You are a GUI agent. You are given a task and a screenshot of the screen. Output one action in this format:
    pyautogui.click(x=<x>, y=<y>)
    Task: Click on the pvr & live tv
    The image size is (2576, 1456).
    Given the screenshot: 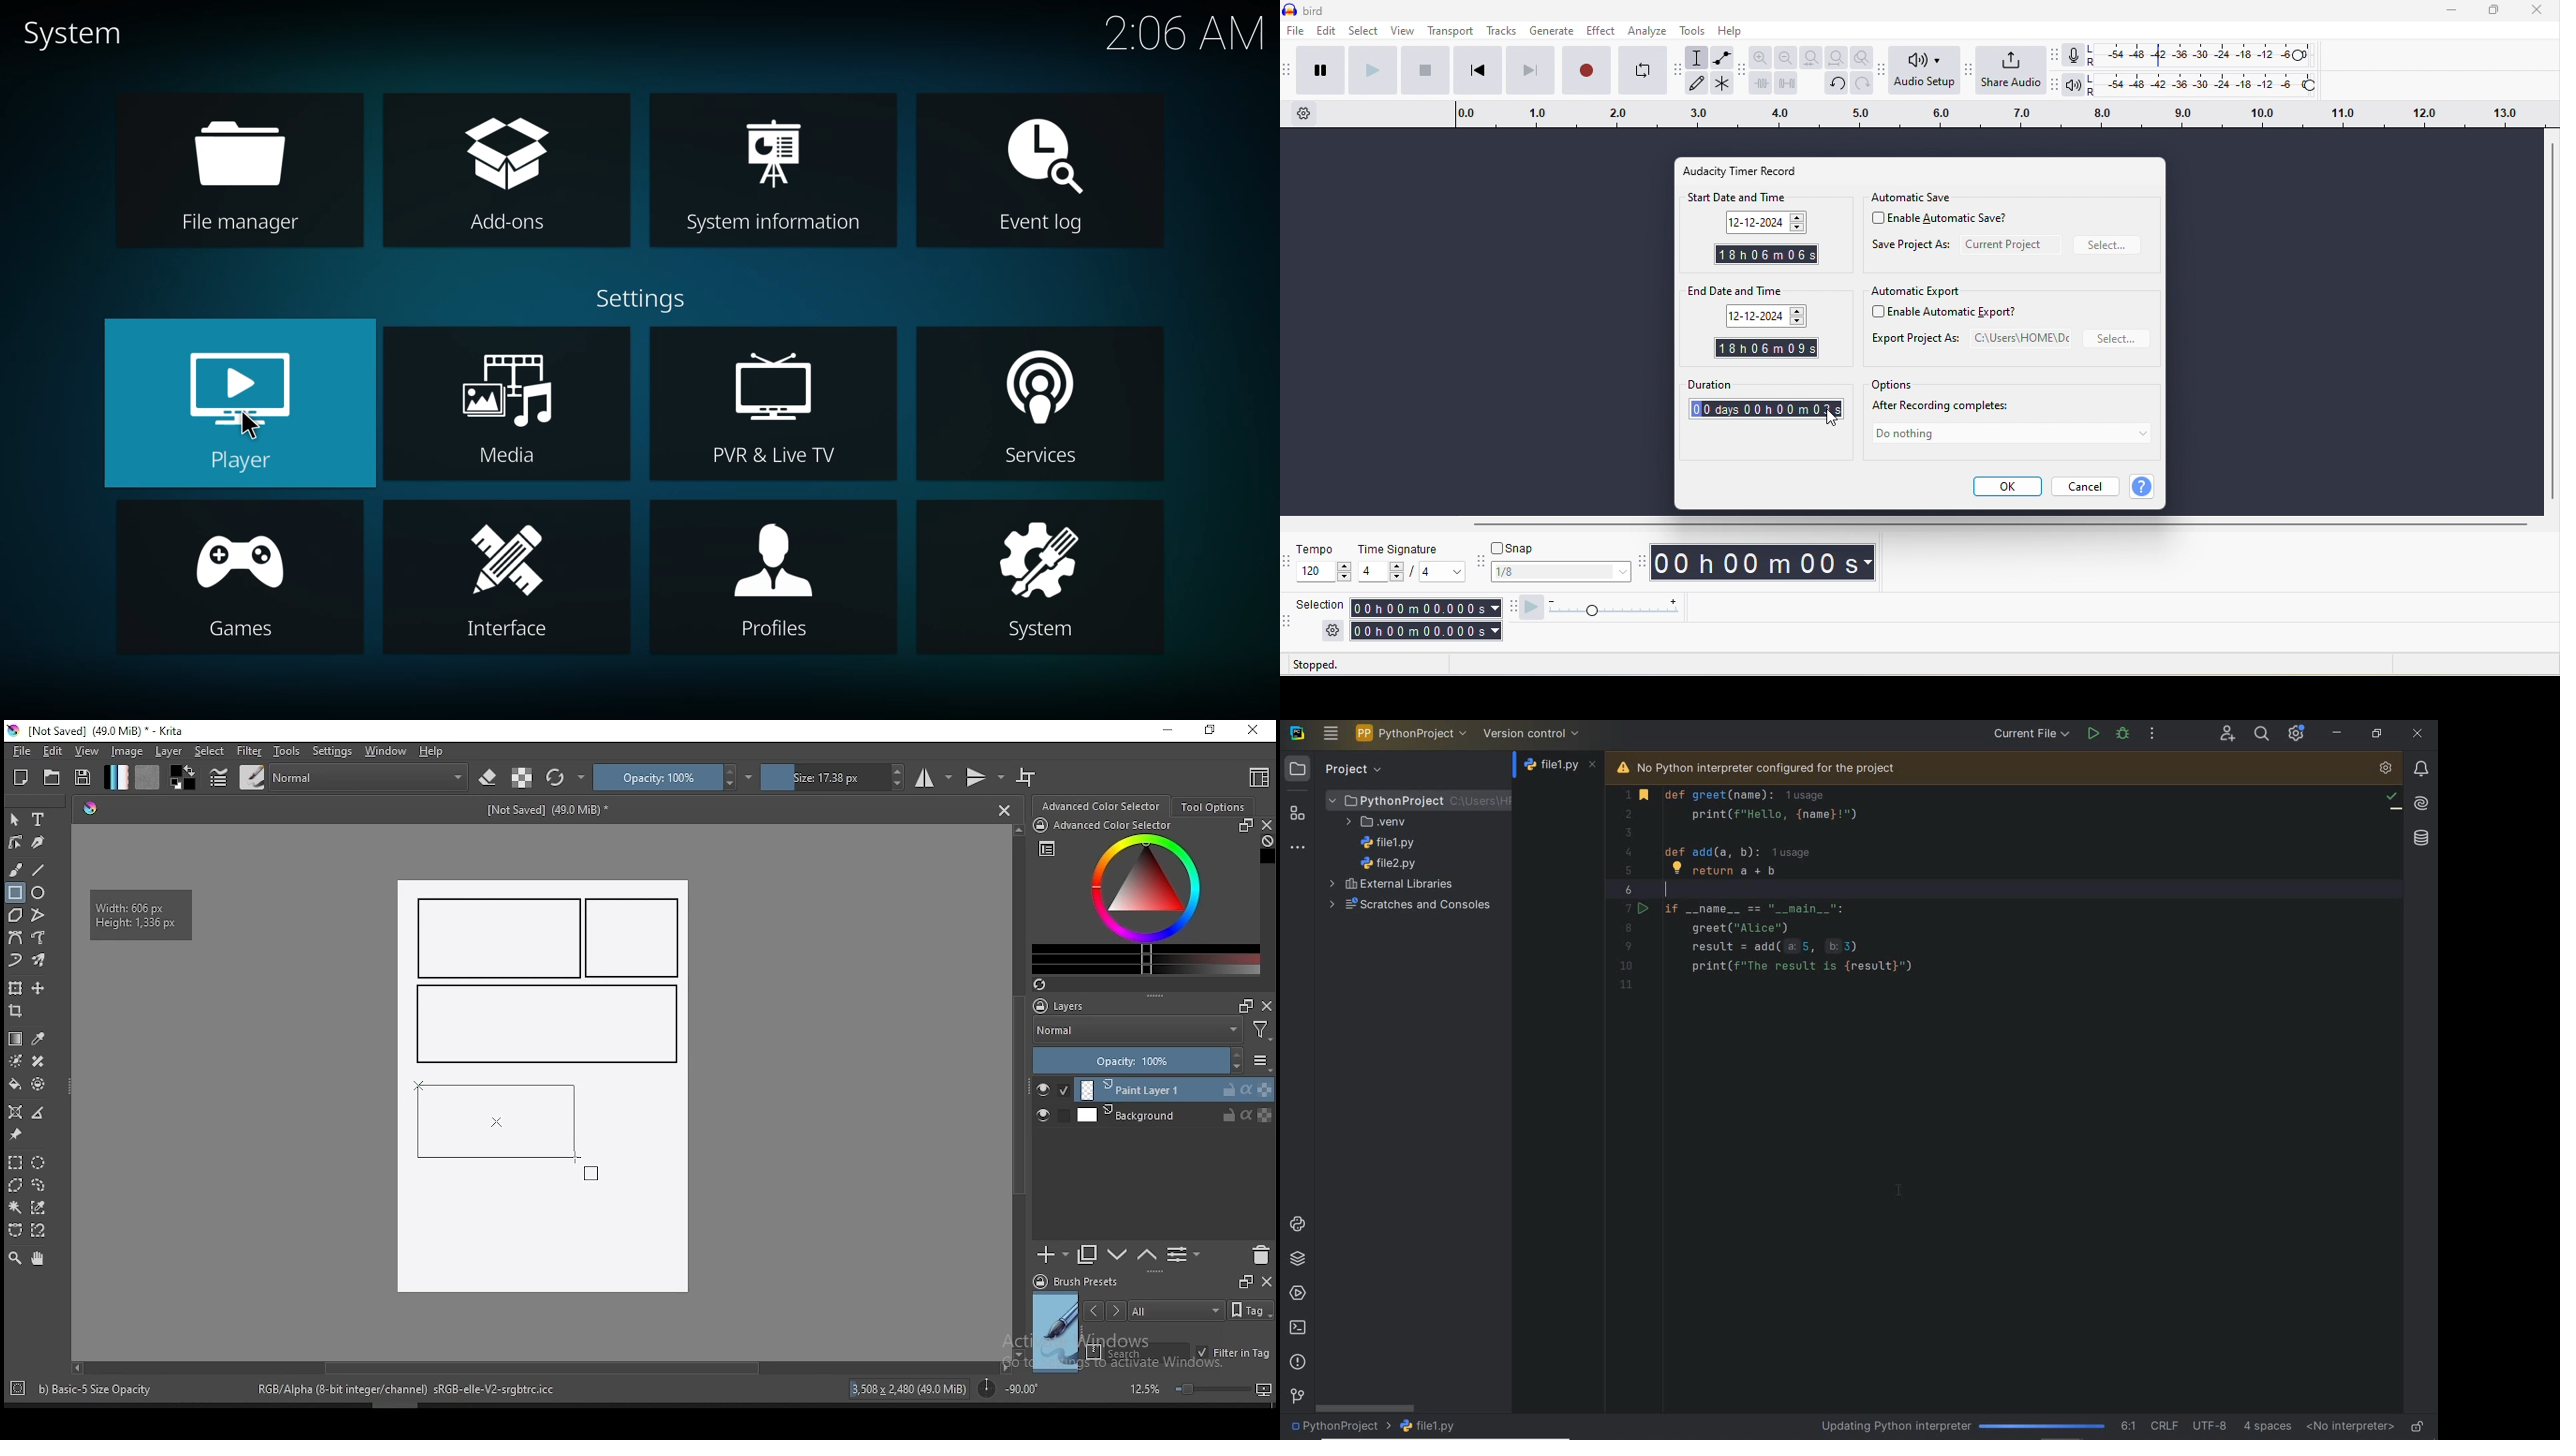 What is the action you would take?
    pyautogui.click(x=776, y=405)
    